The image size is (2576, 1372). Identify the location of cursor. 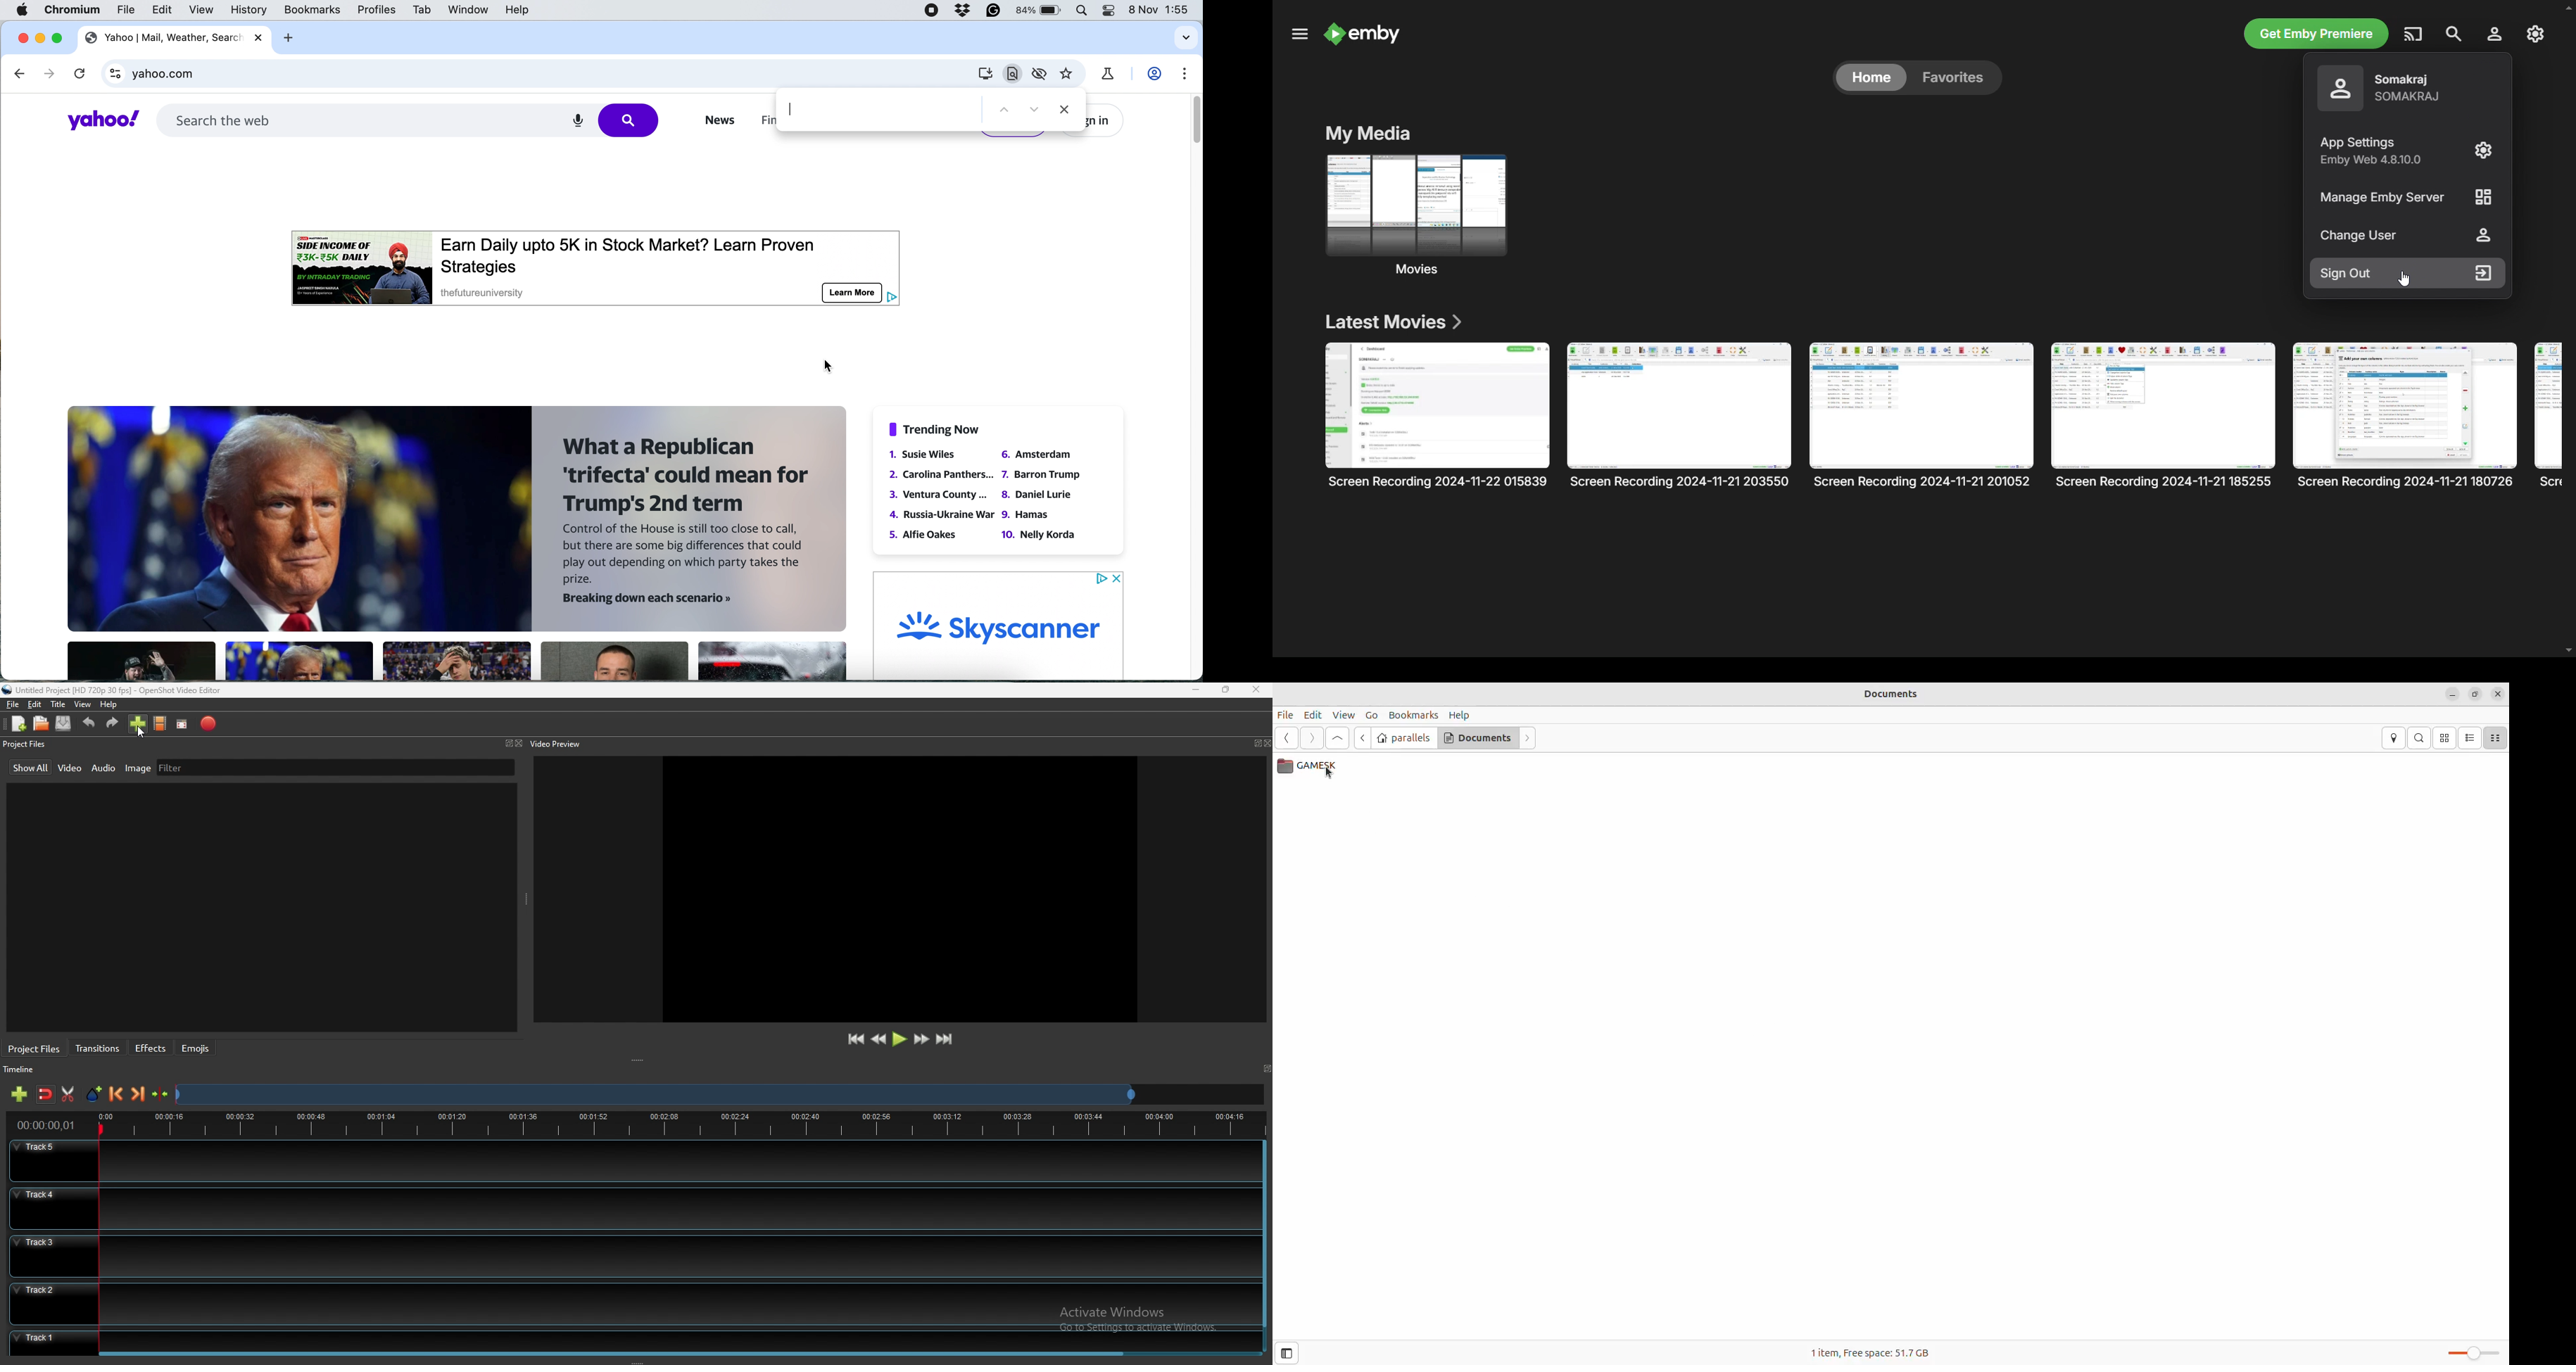
(139, 733).